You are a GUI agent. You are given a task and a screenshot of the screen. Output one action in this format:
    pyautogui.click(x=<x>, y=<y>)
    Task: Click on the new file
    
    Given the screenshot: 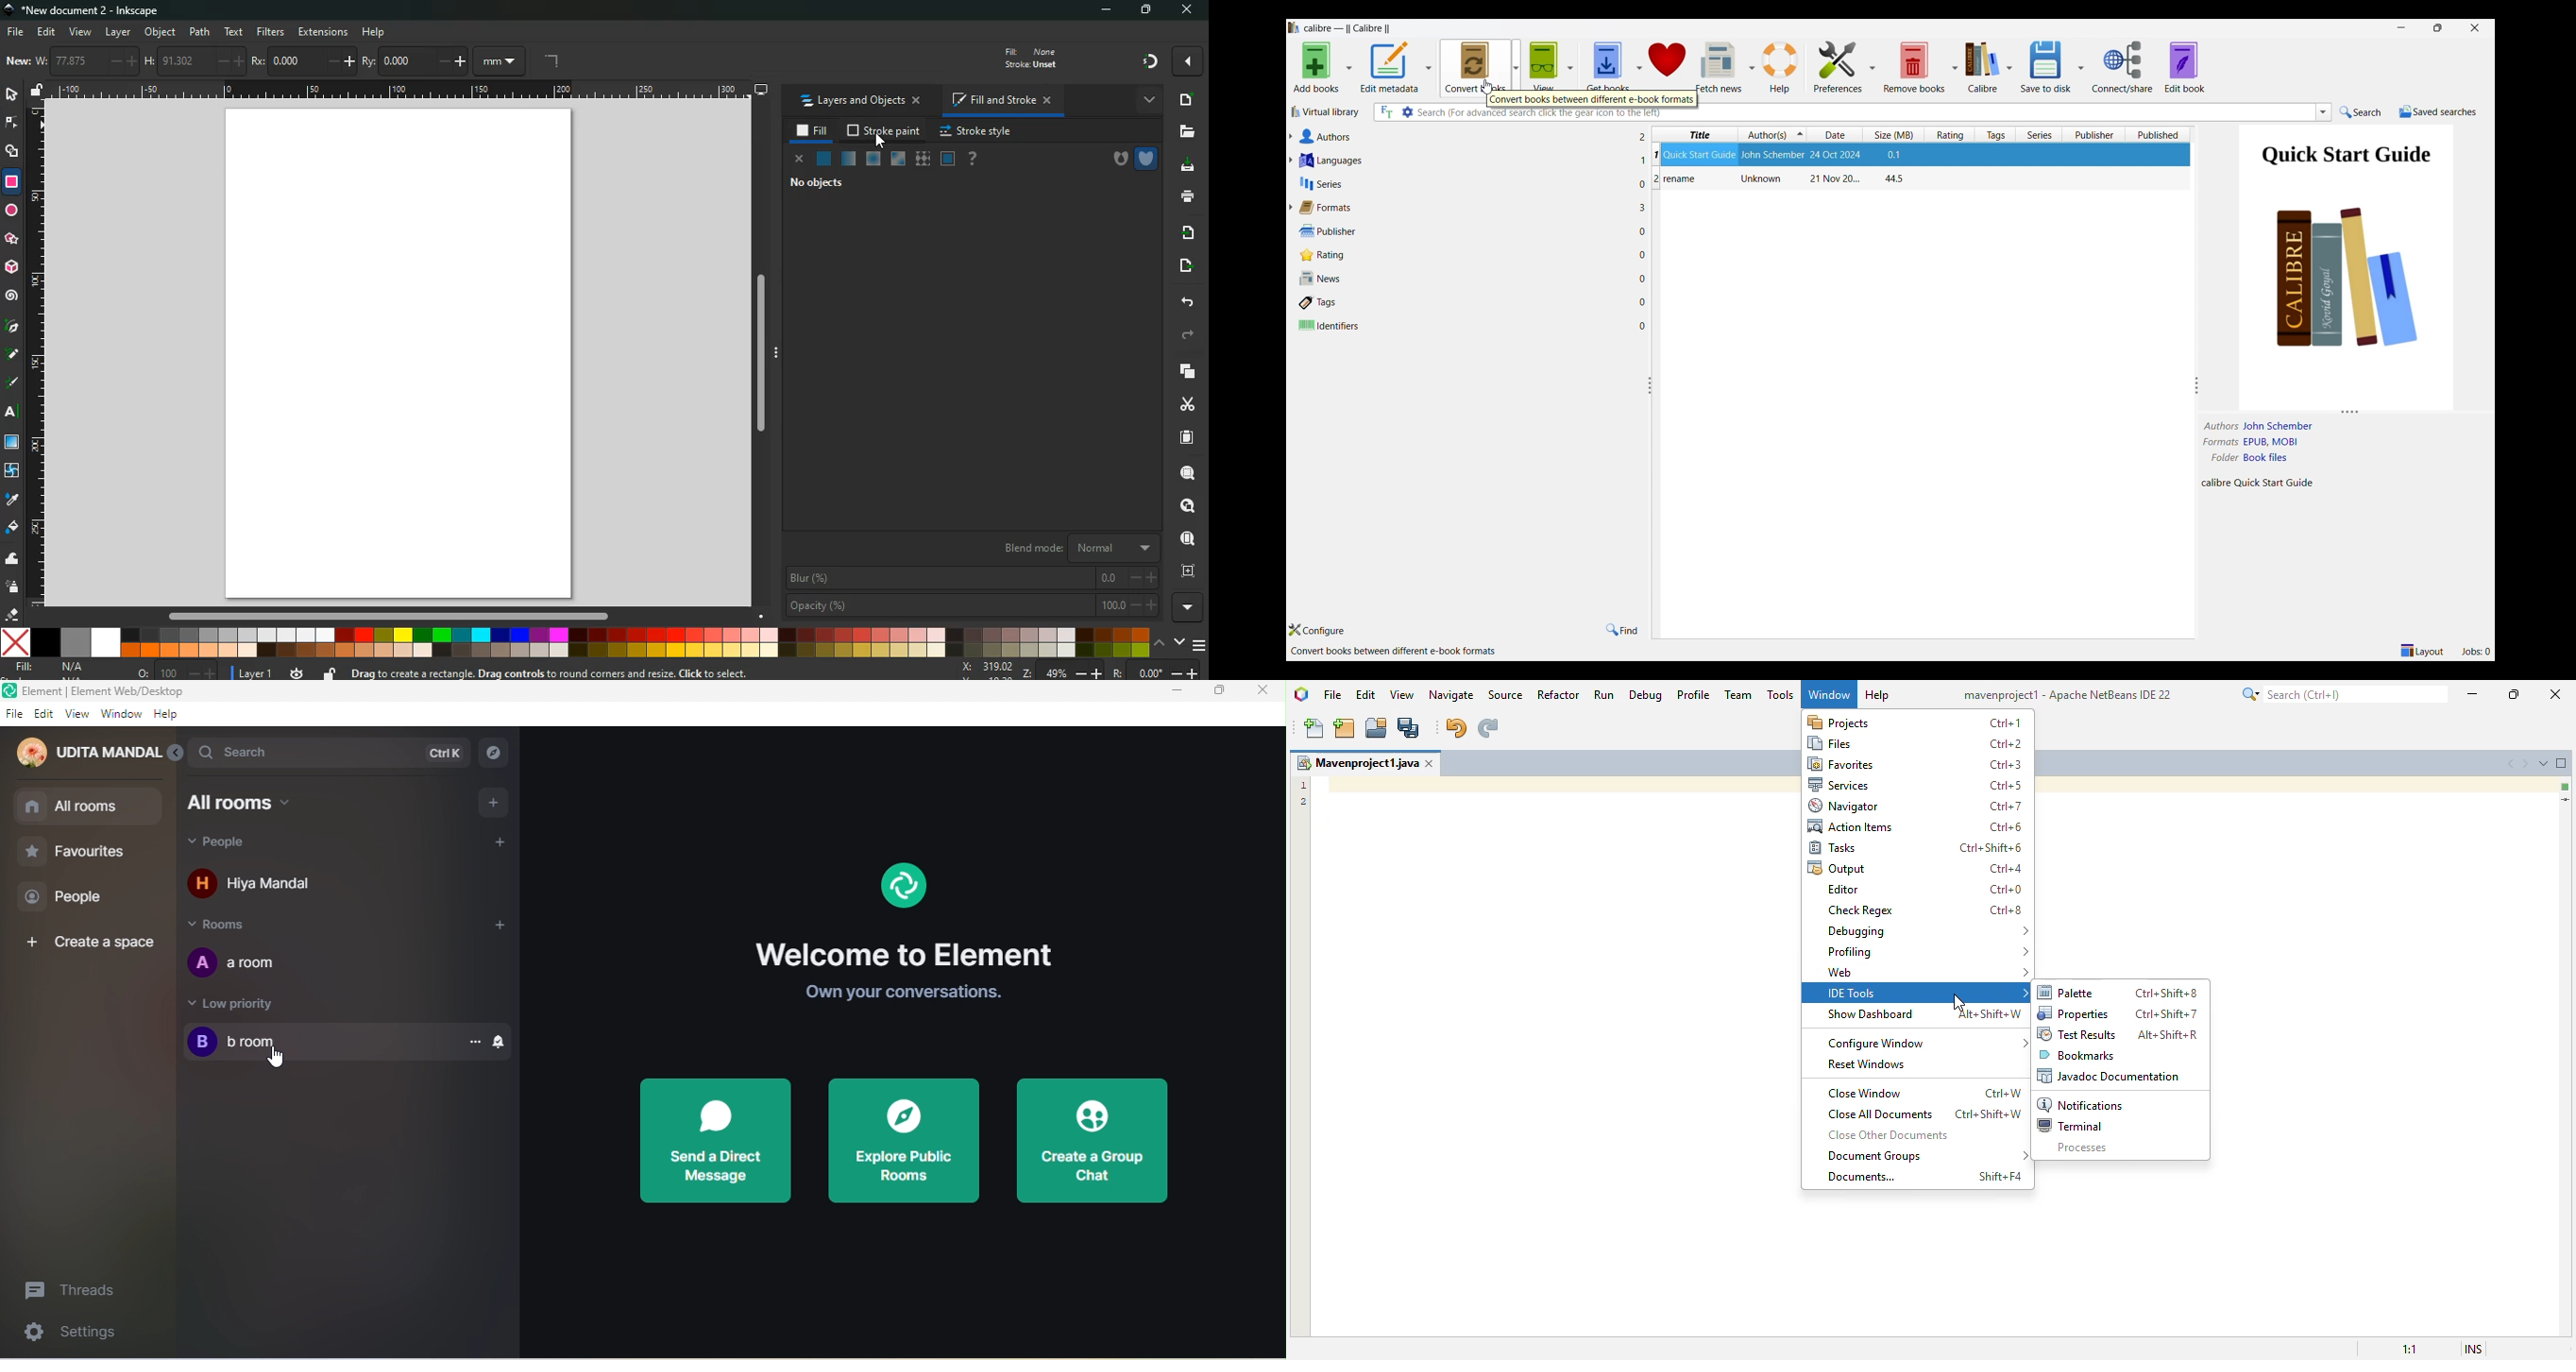 What is the action you would take?
    pyautogui.click(x=1315, y=729)
    